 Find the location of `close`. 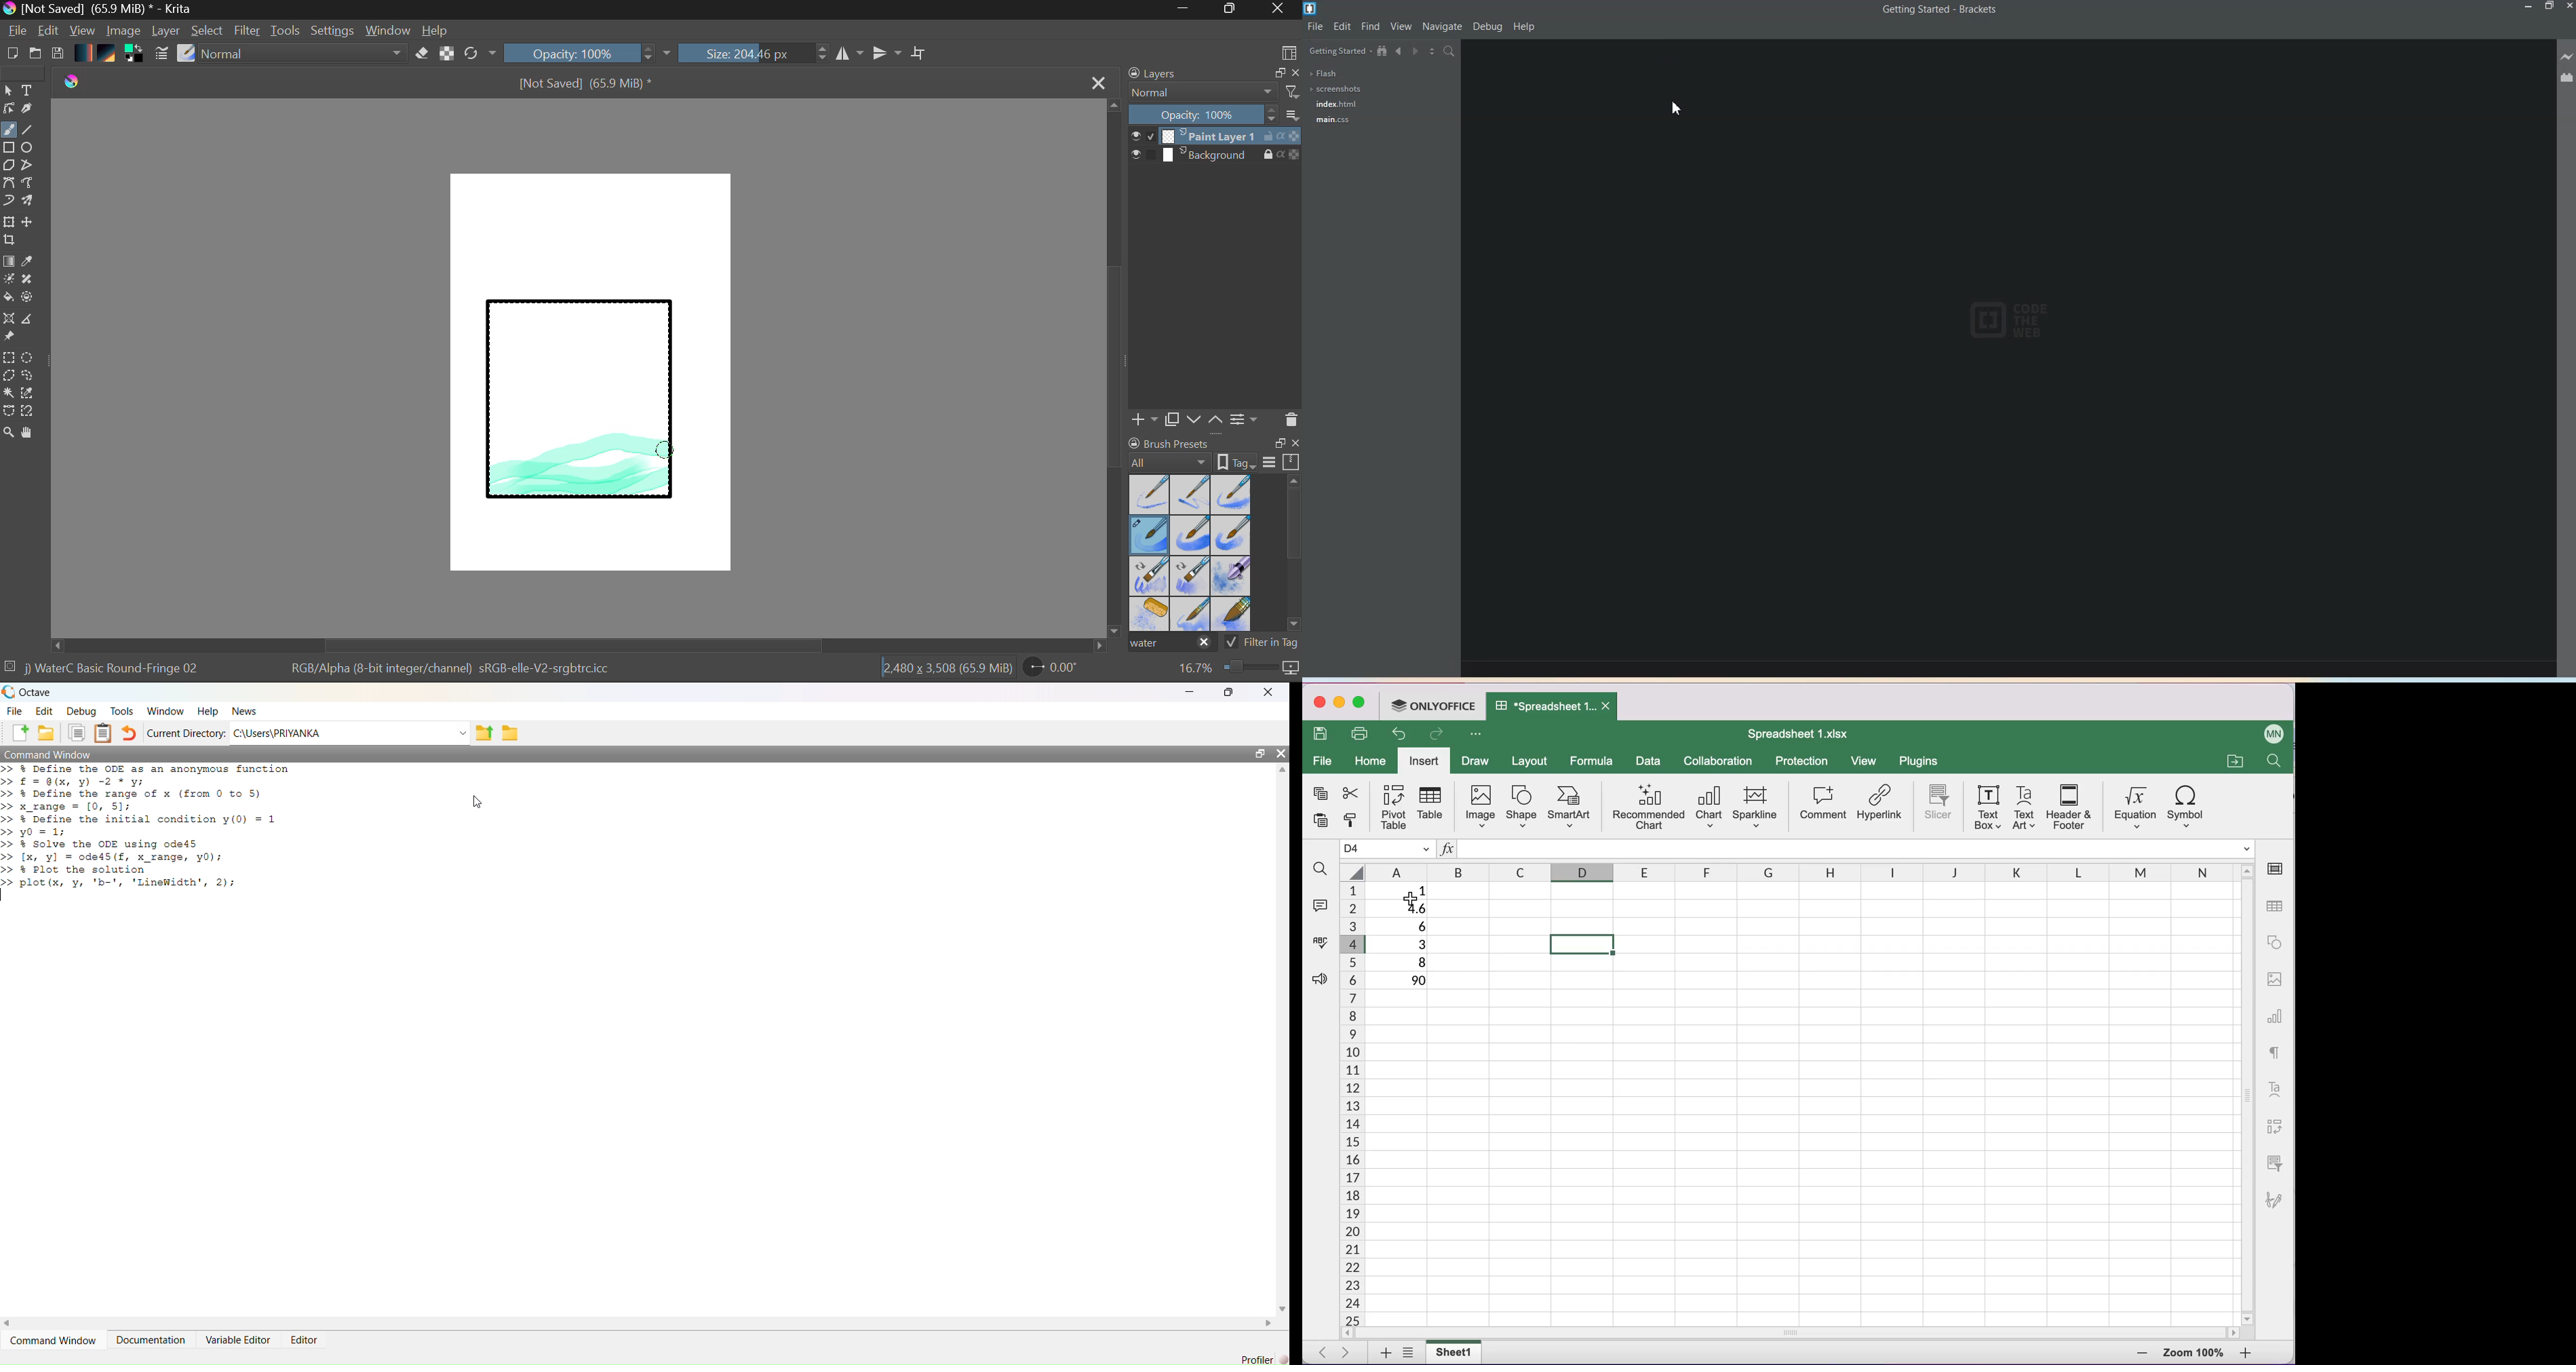

close is located at coordinates (1319, 706).